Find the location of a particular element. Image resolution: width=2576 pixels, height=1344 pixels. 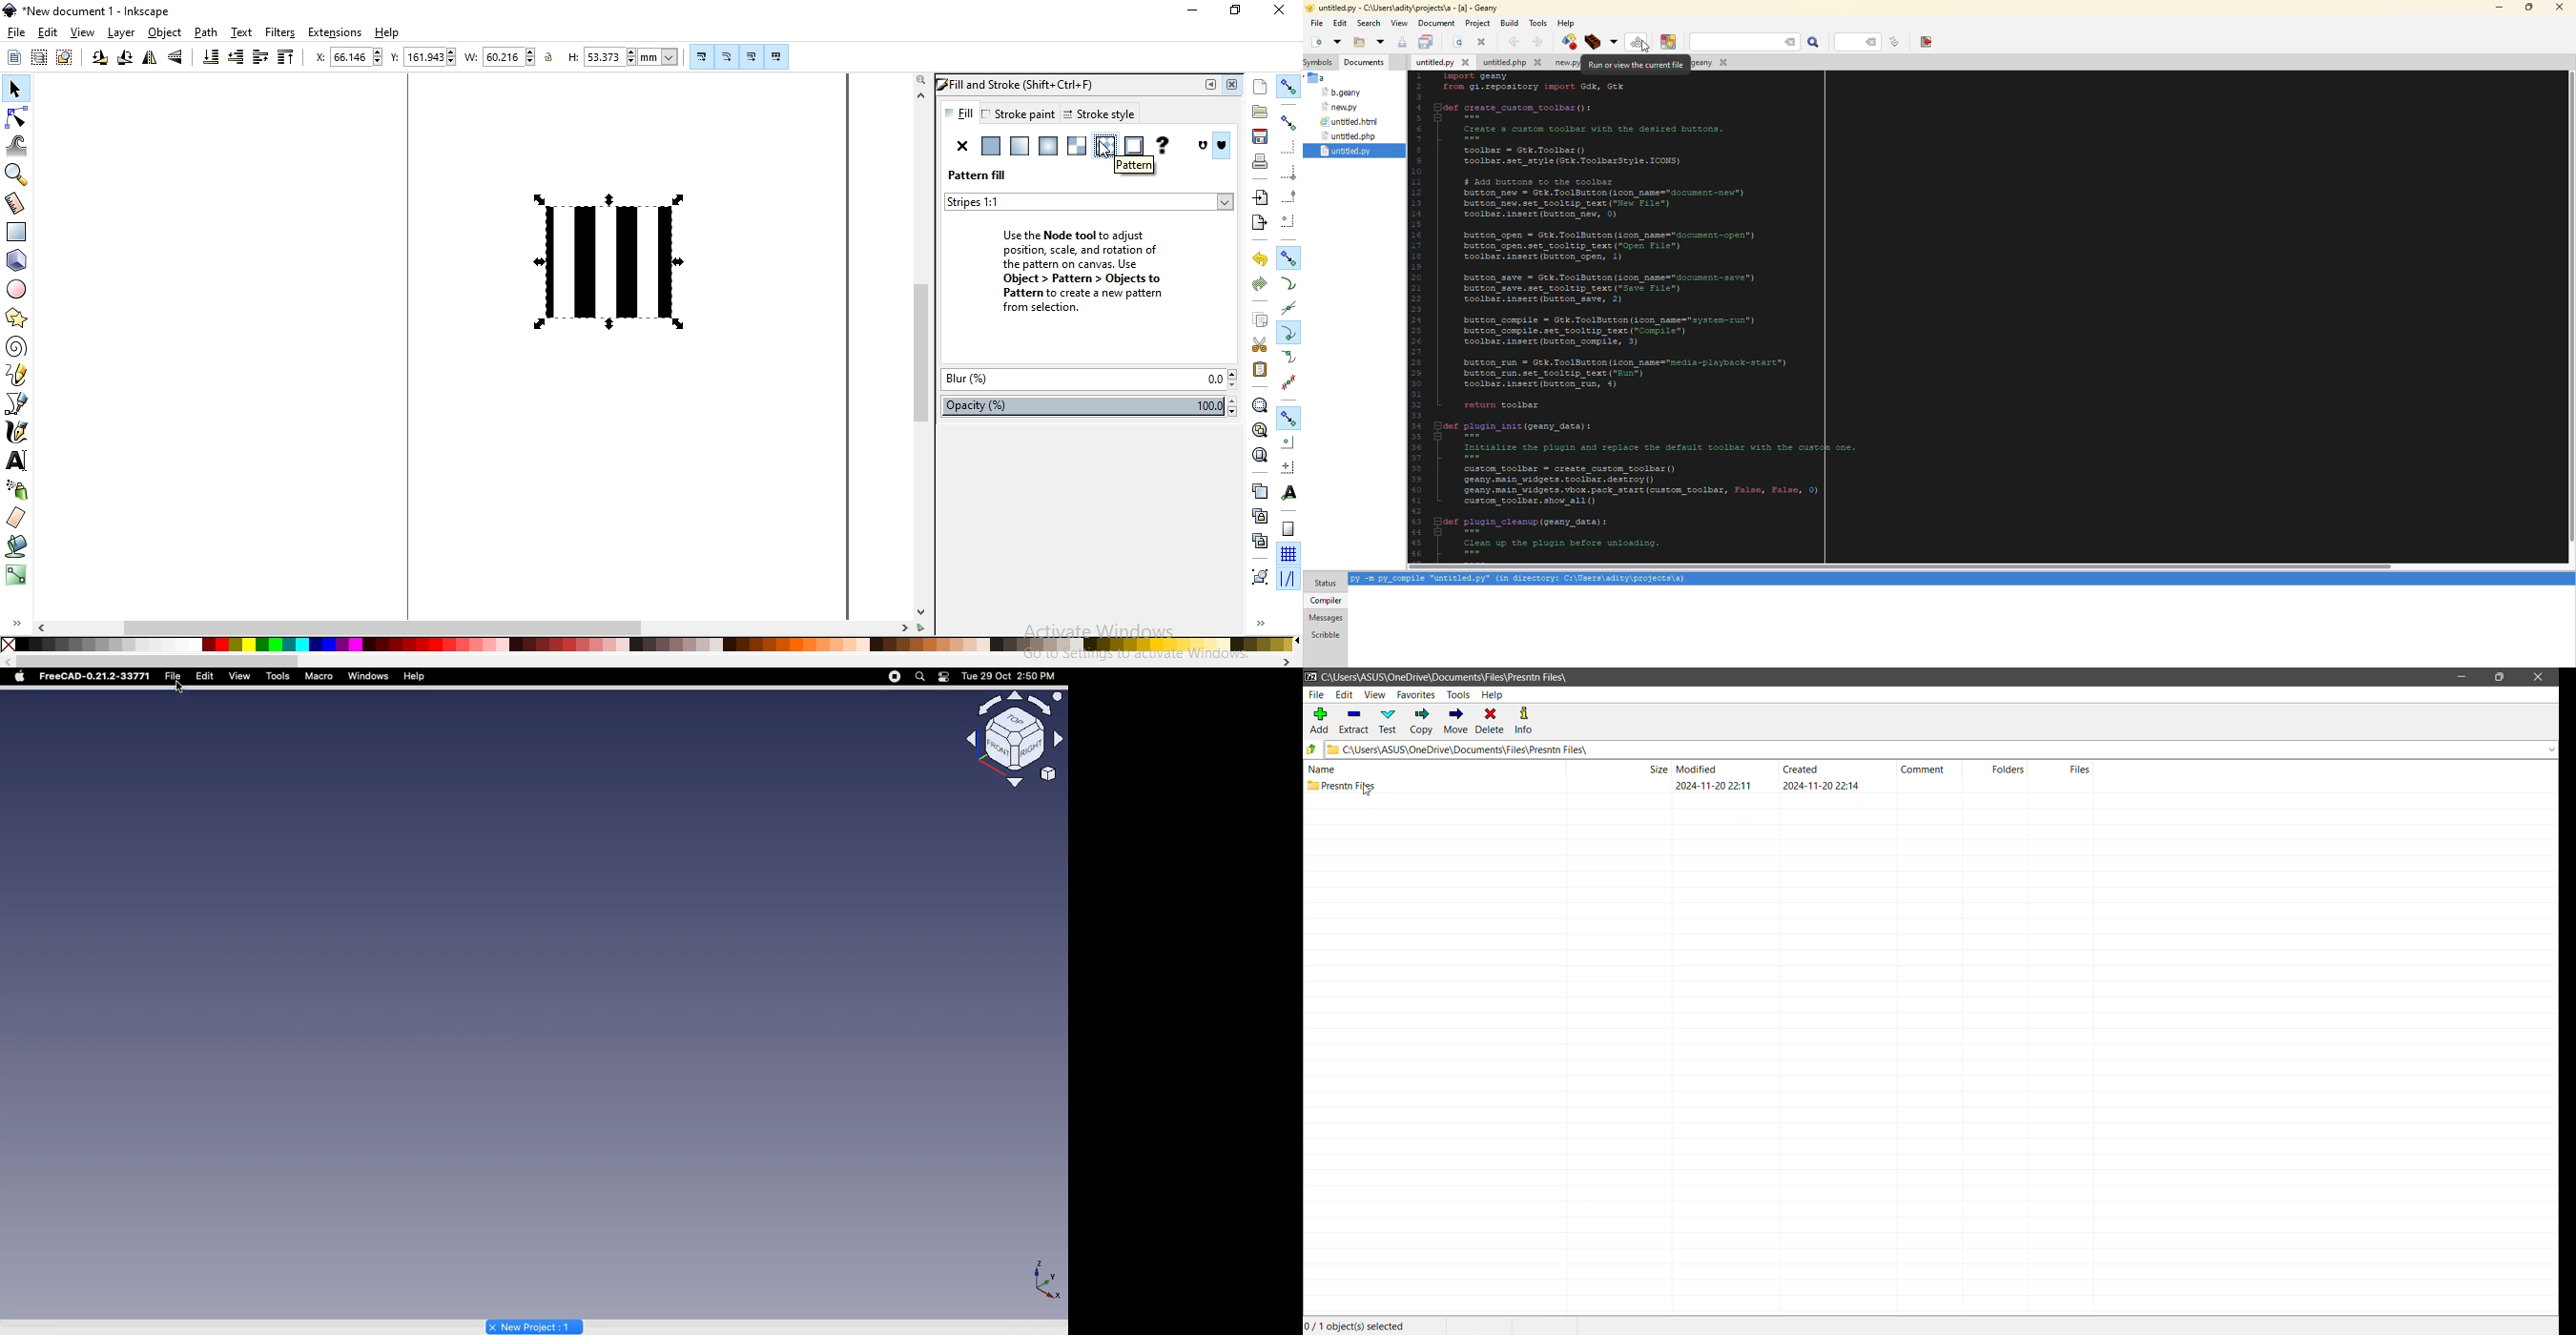

document is located at coordinates (1437, 23).